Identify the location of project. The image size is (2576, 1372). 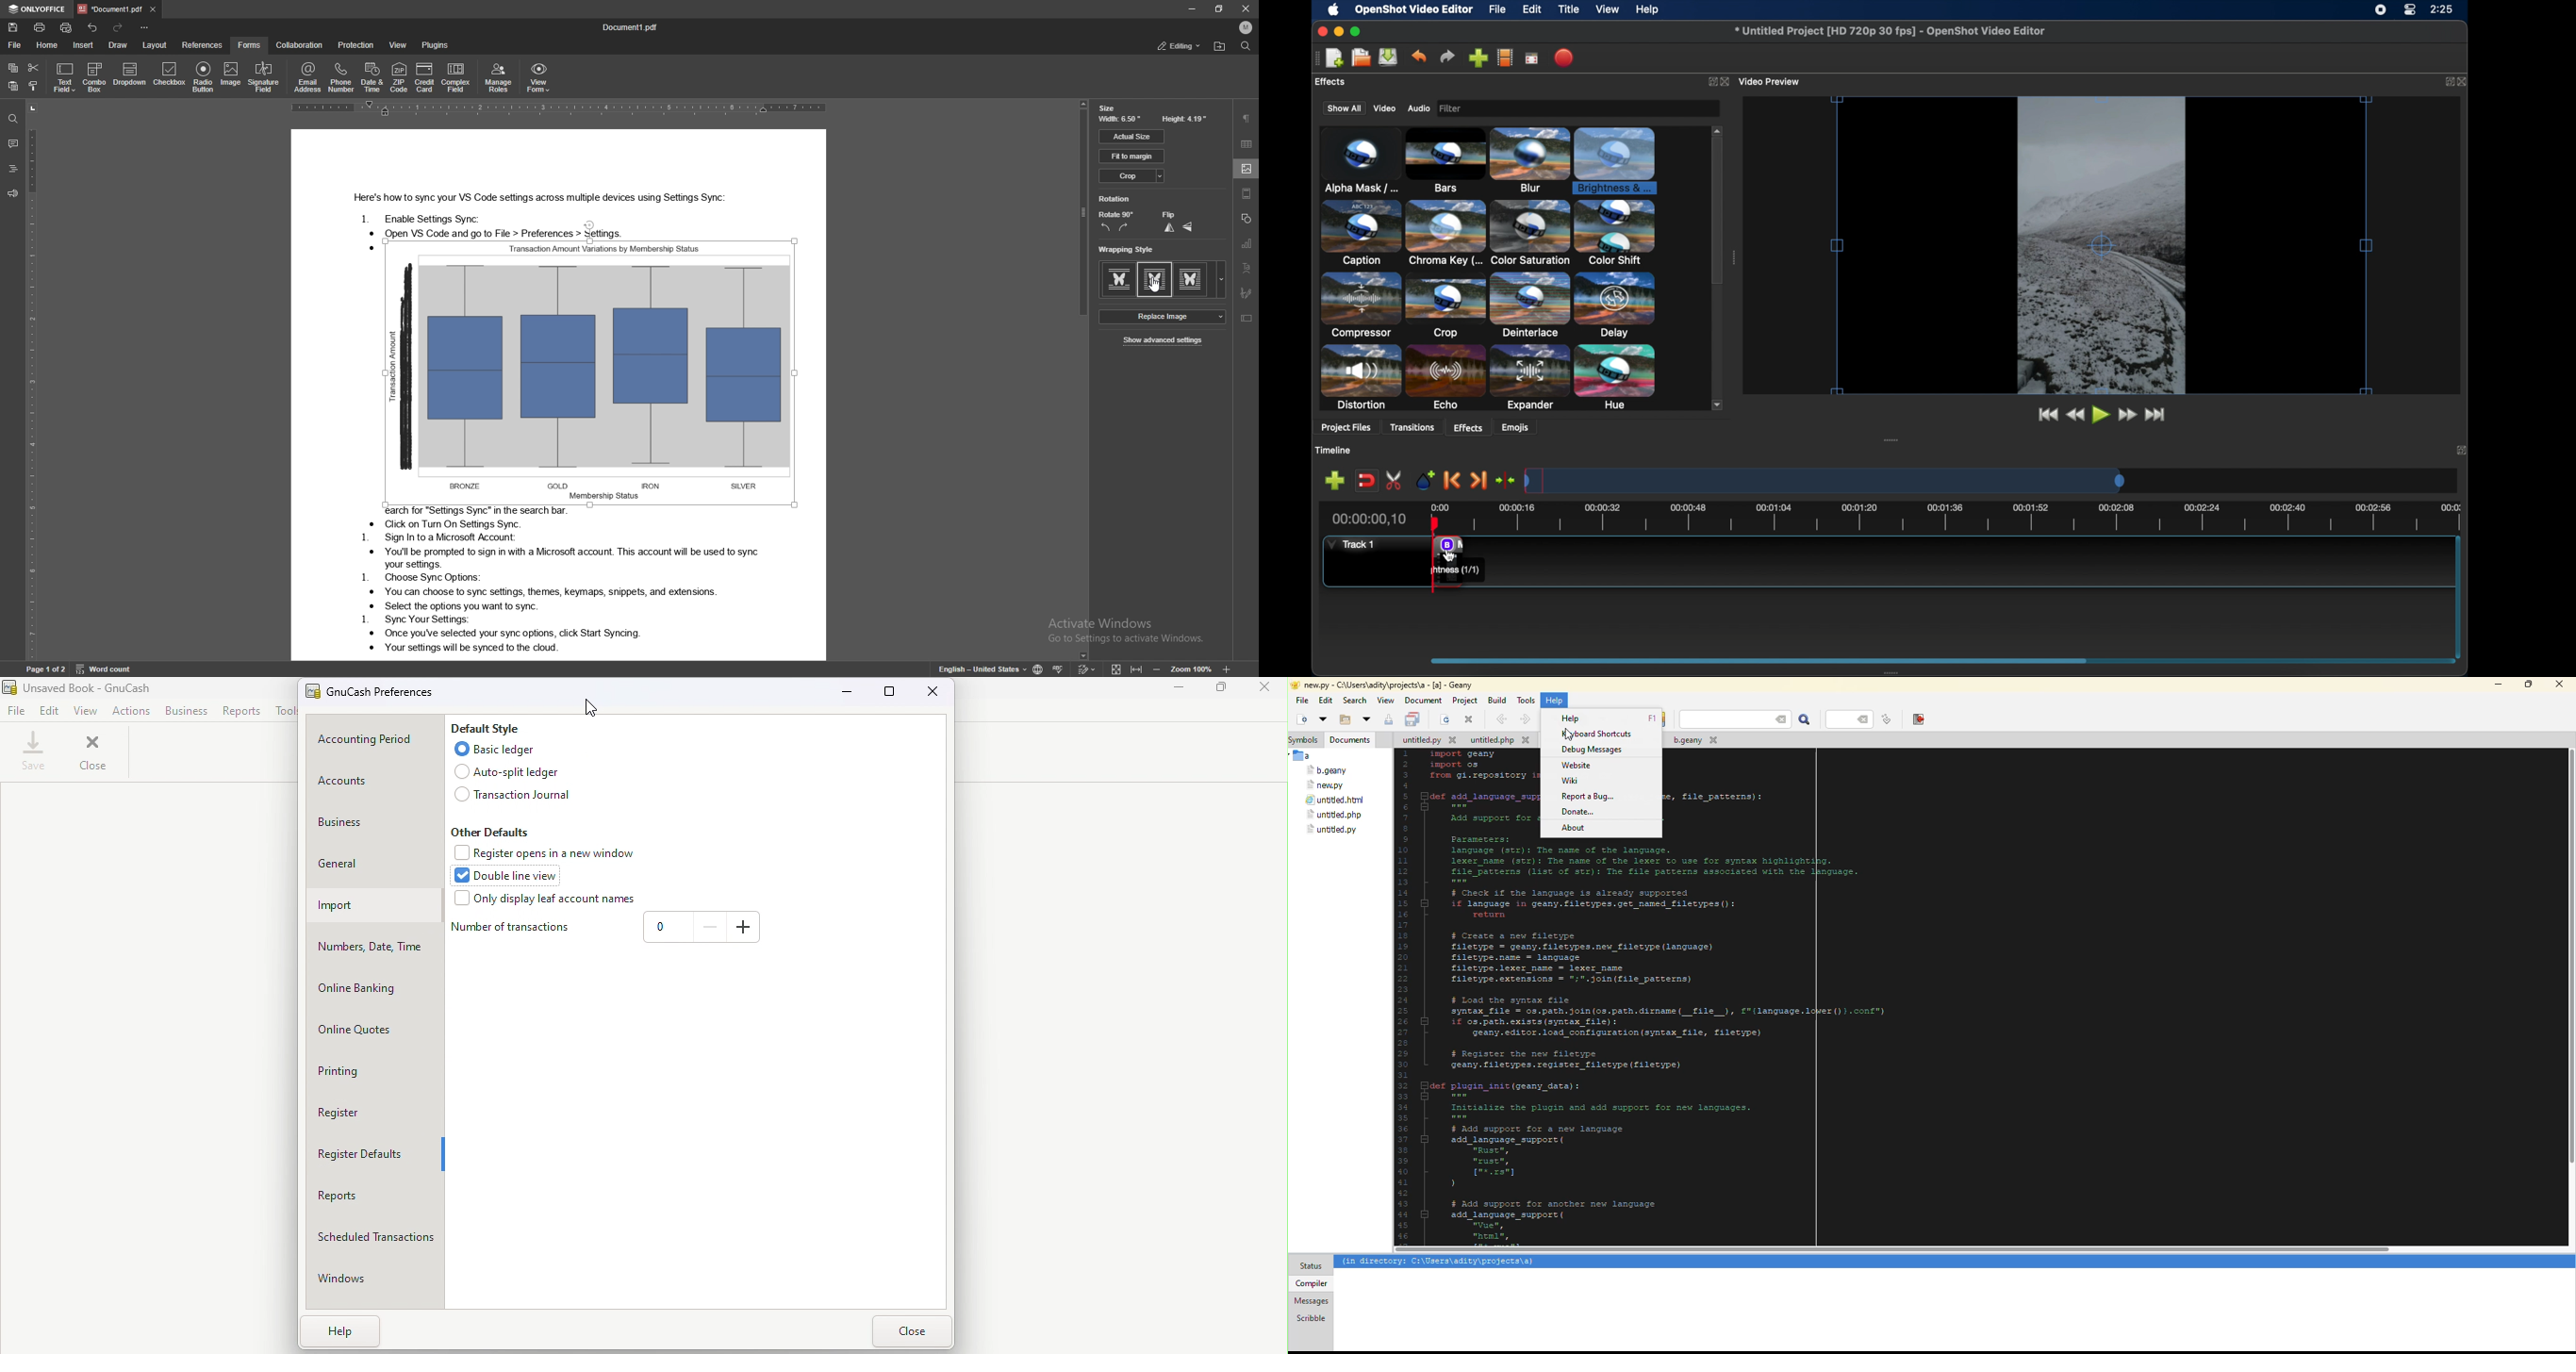
(1464, 700).